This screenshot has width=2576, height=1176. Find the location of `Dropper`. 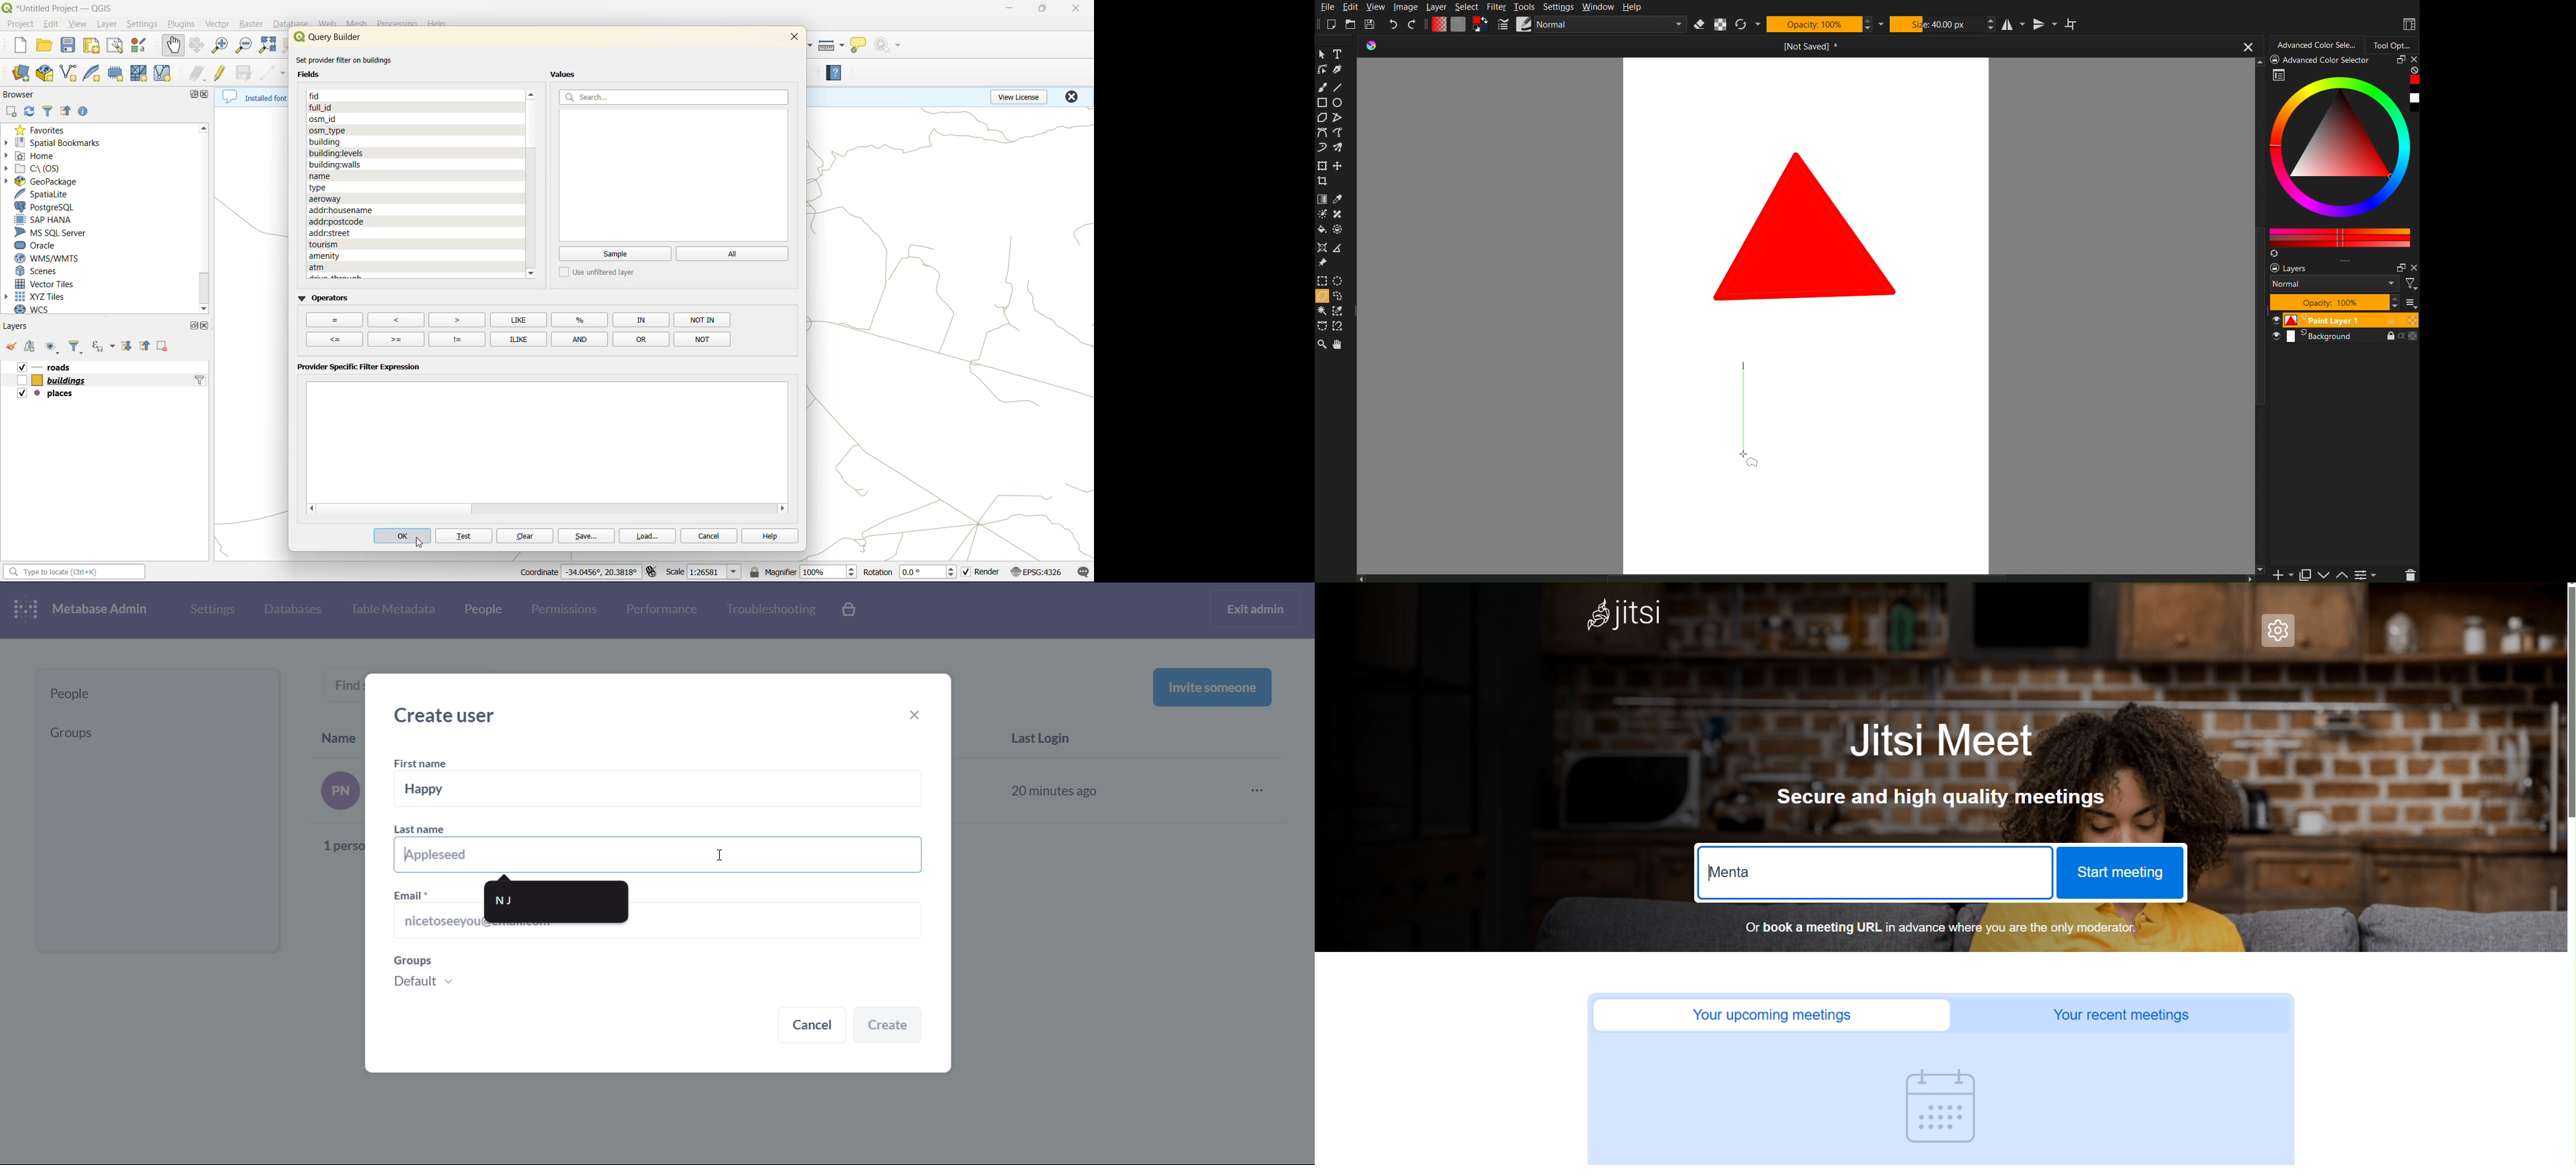

Dropper is located at coordinates (1338, 200).